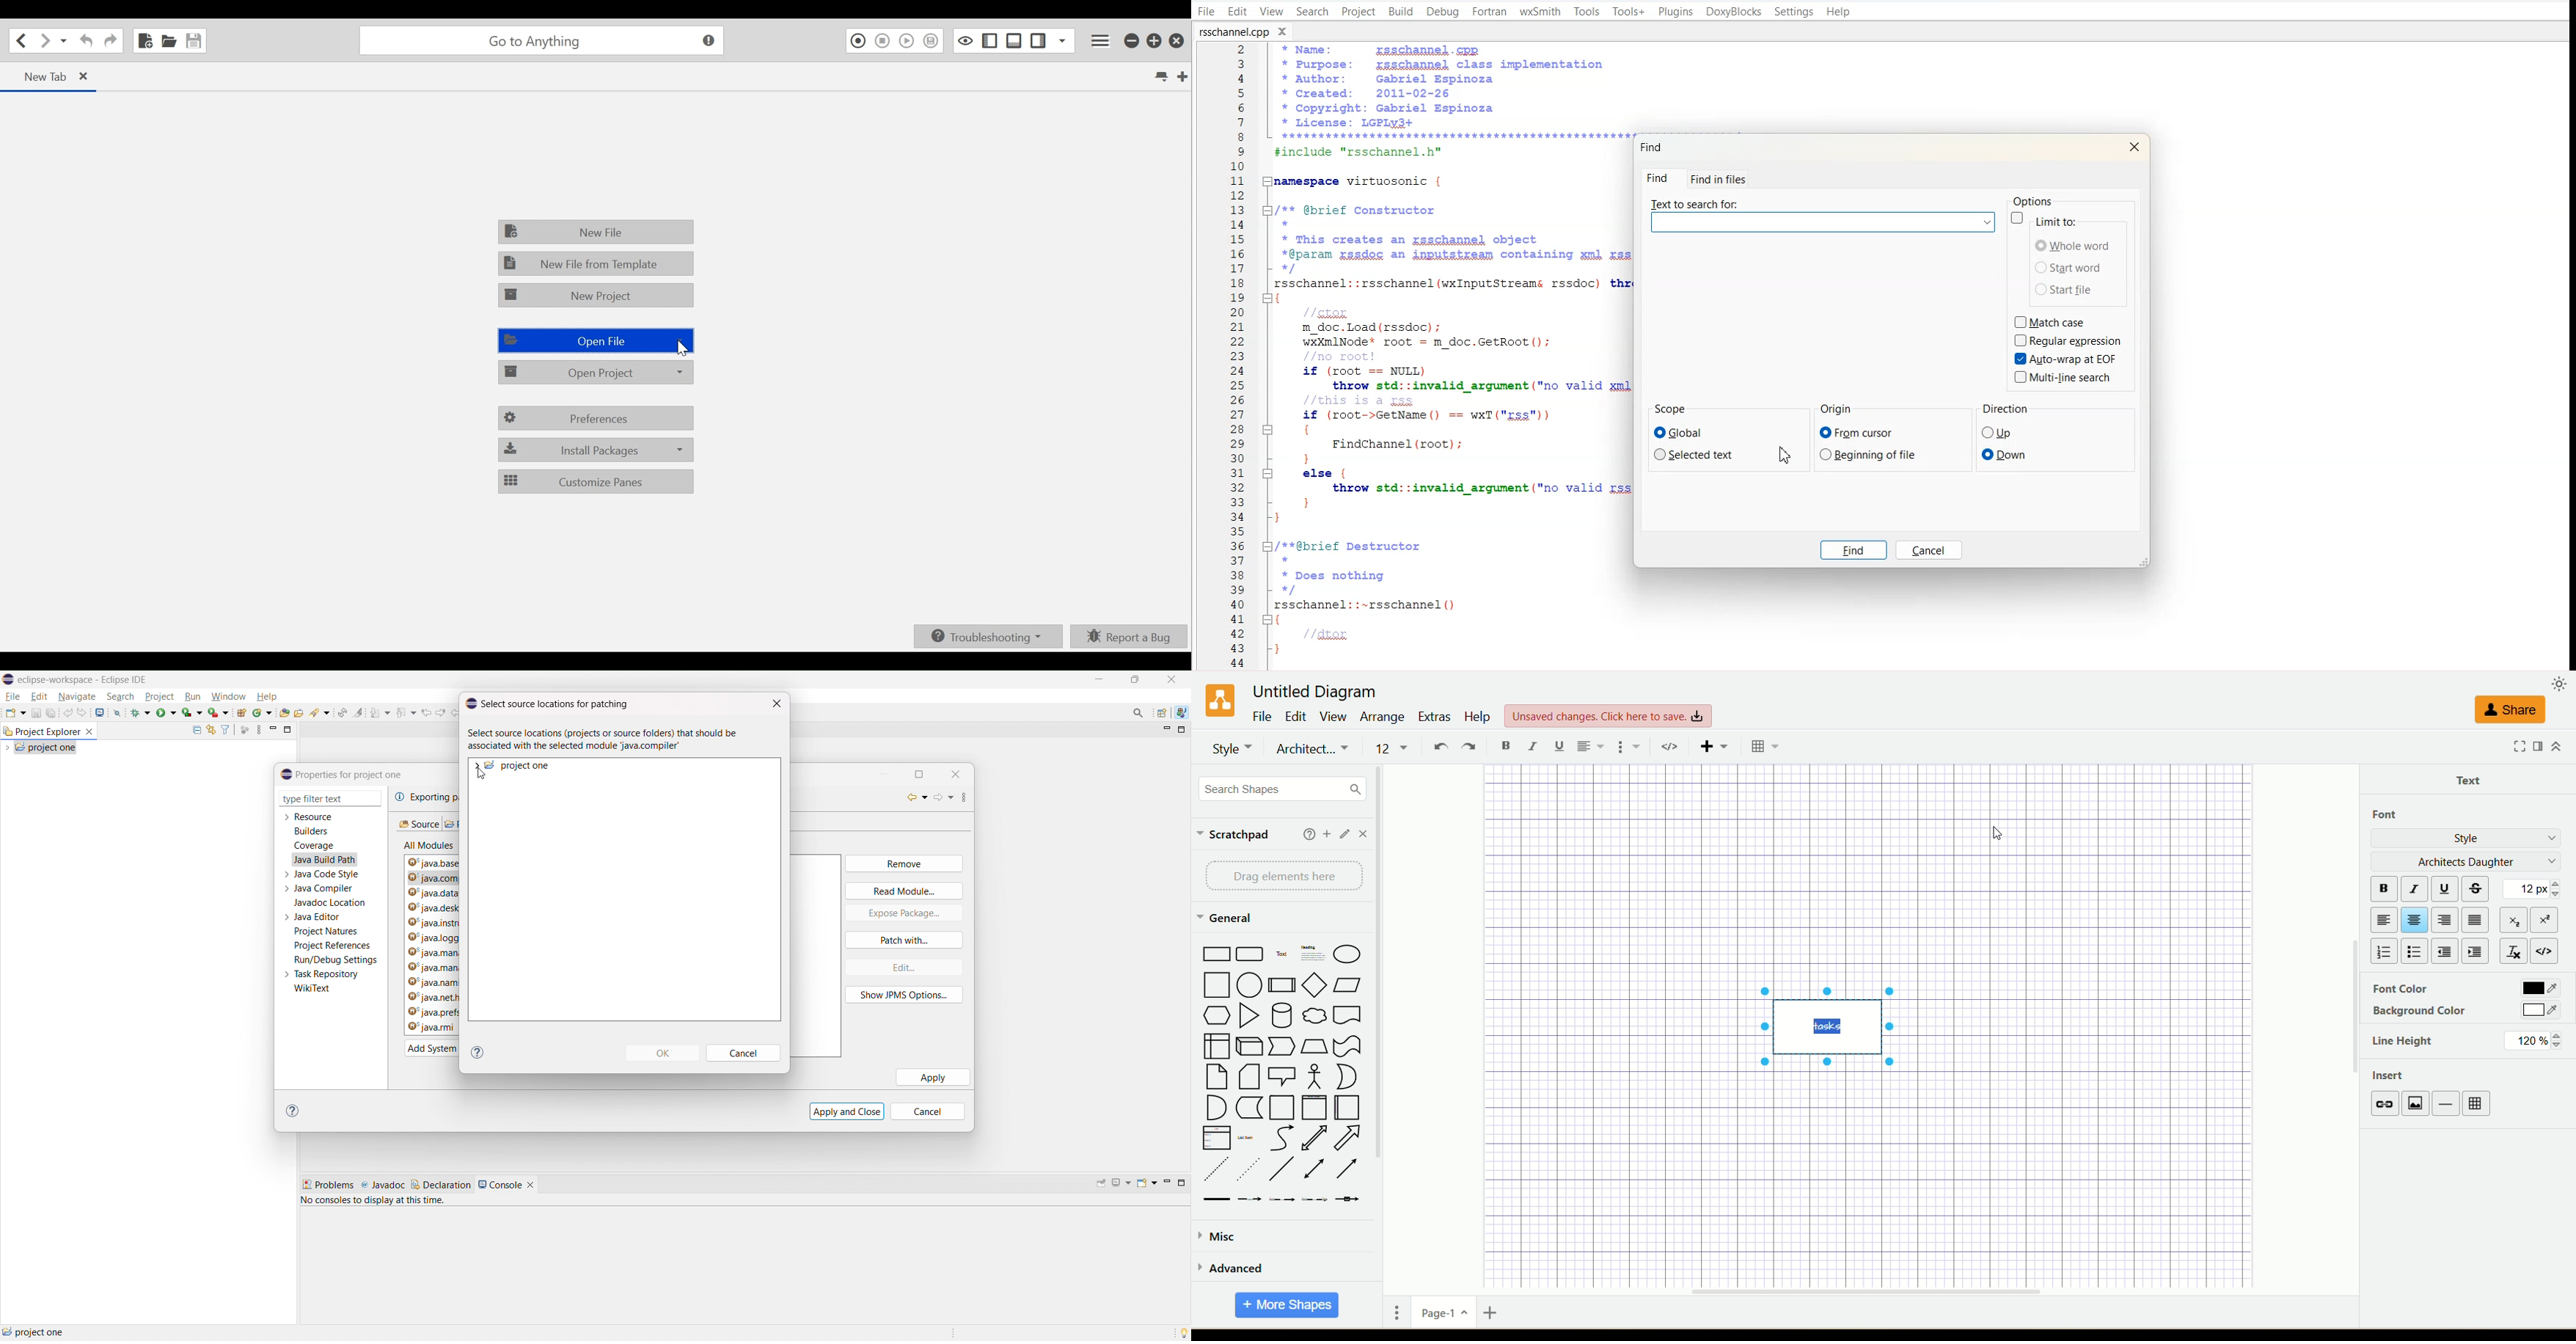  Describe the element at coordinates (2383, 888) in the screenshot. I see `bold` at that location.